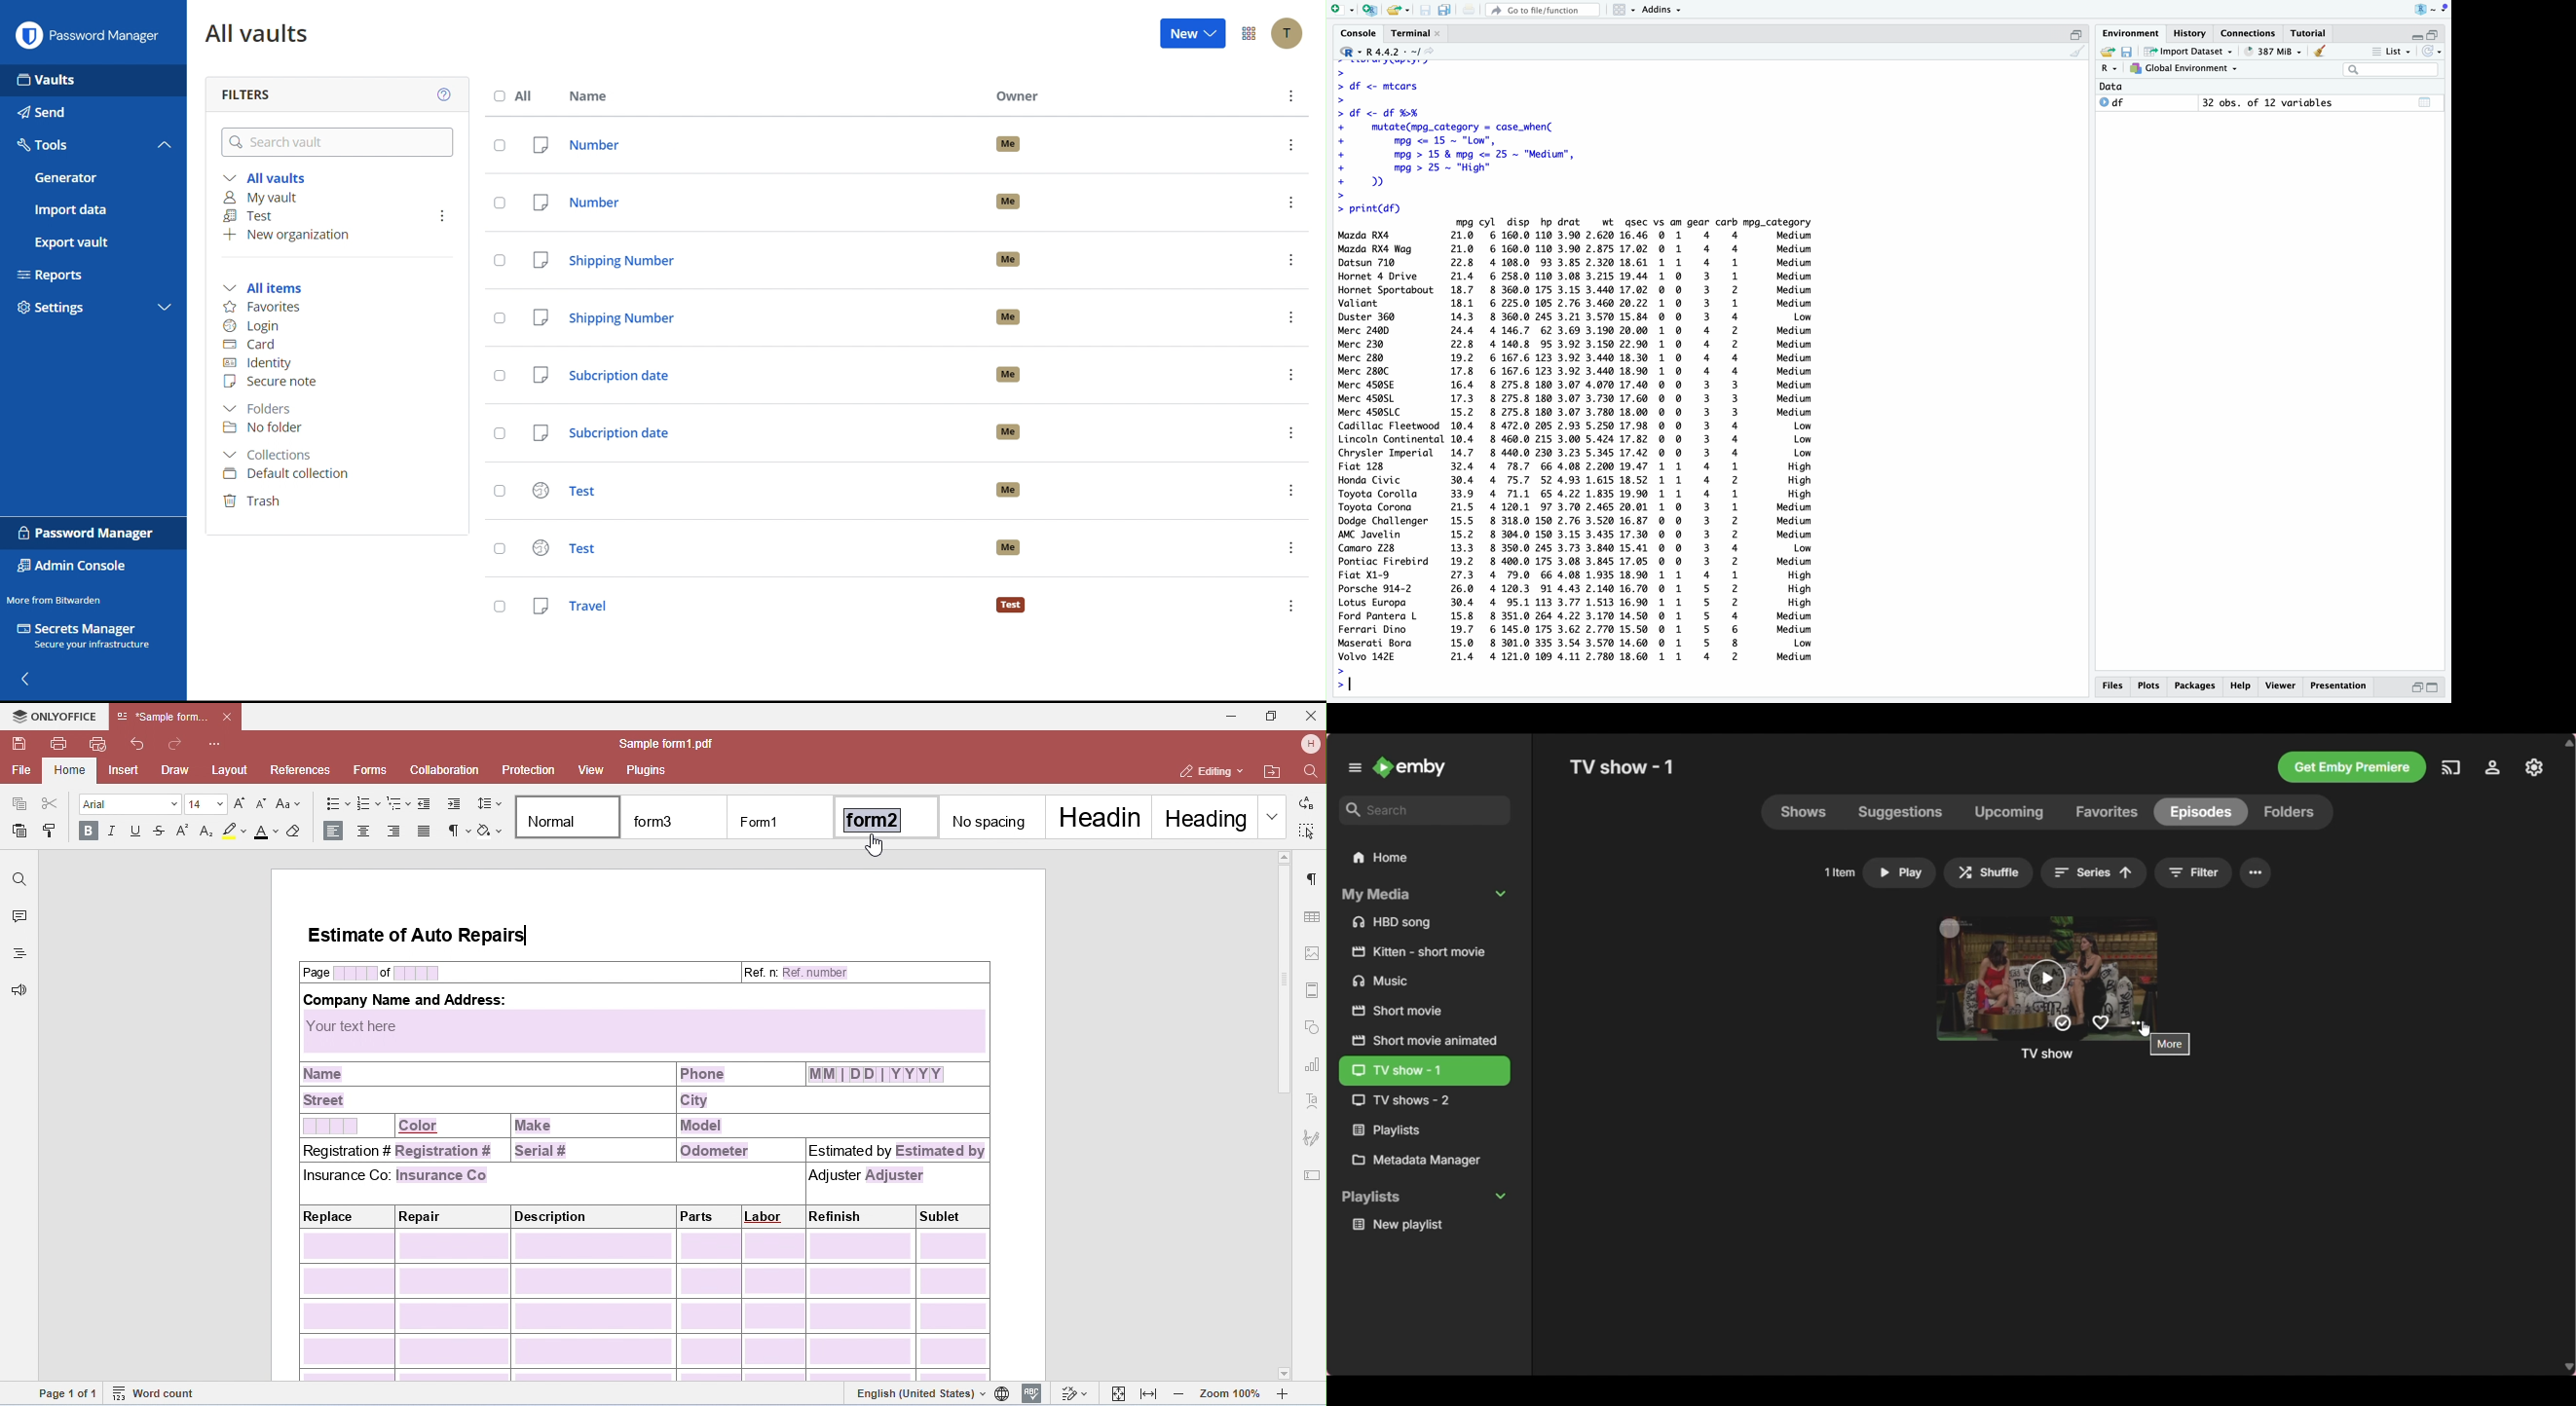  I want to click on share folder as, so click(1399, 11).